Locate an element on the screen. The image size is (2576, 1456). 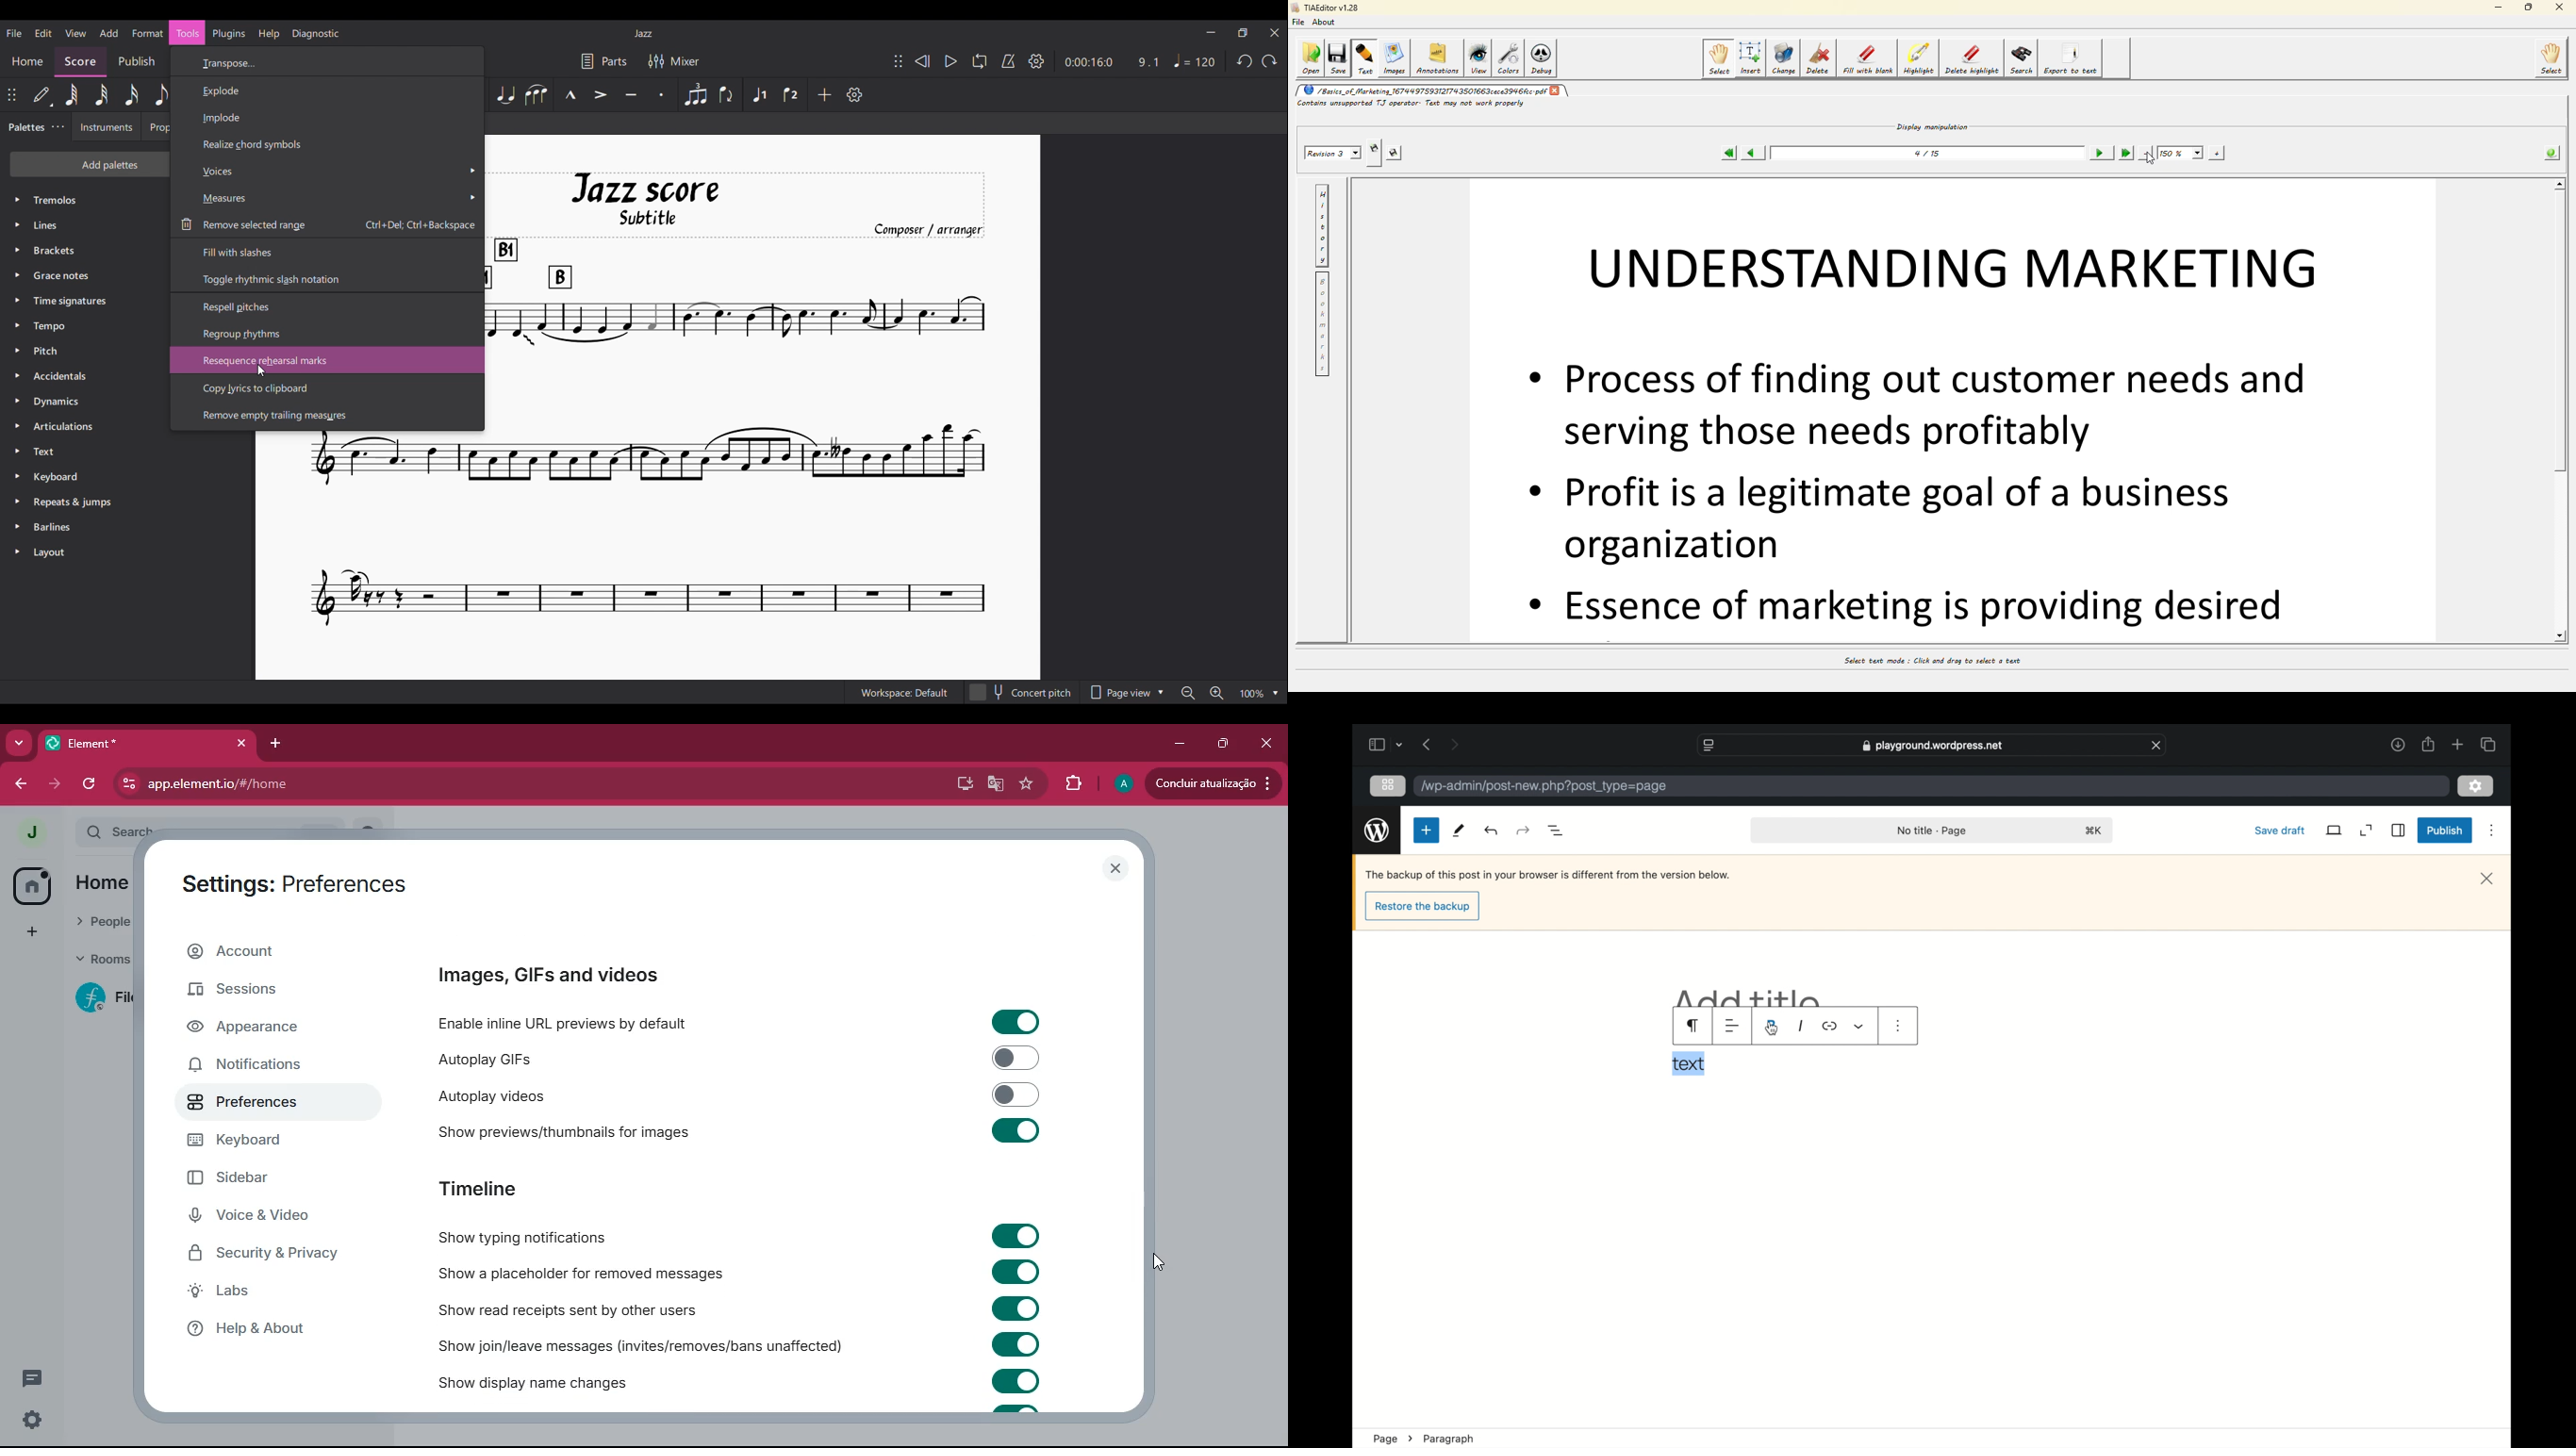
labs is located at coordinates (285, 1292).